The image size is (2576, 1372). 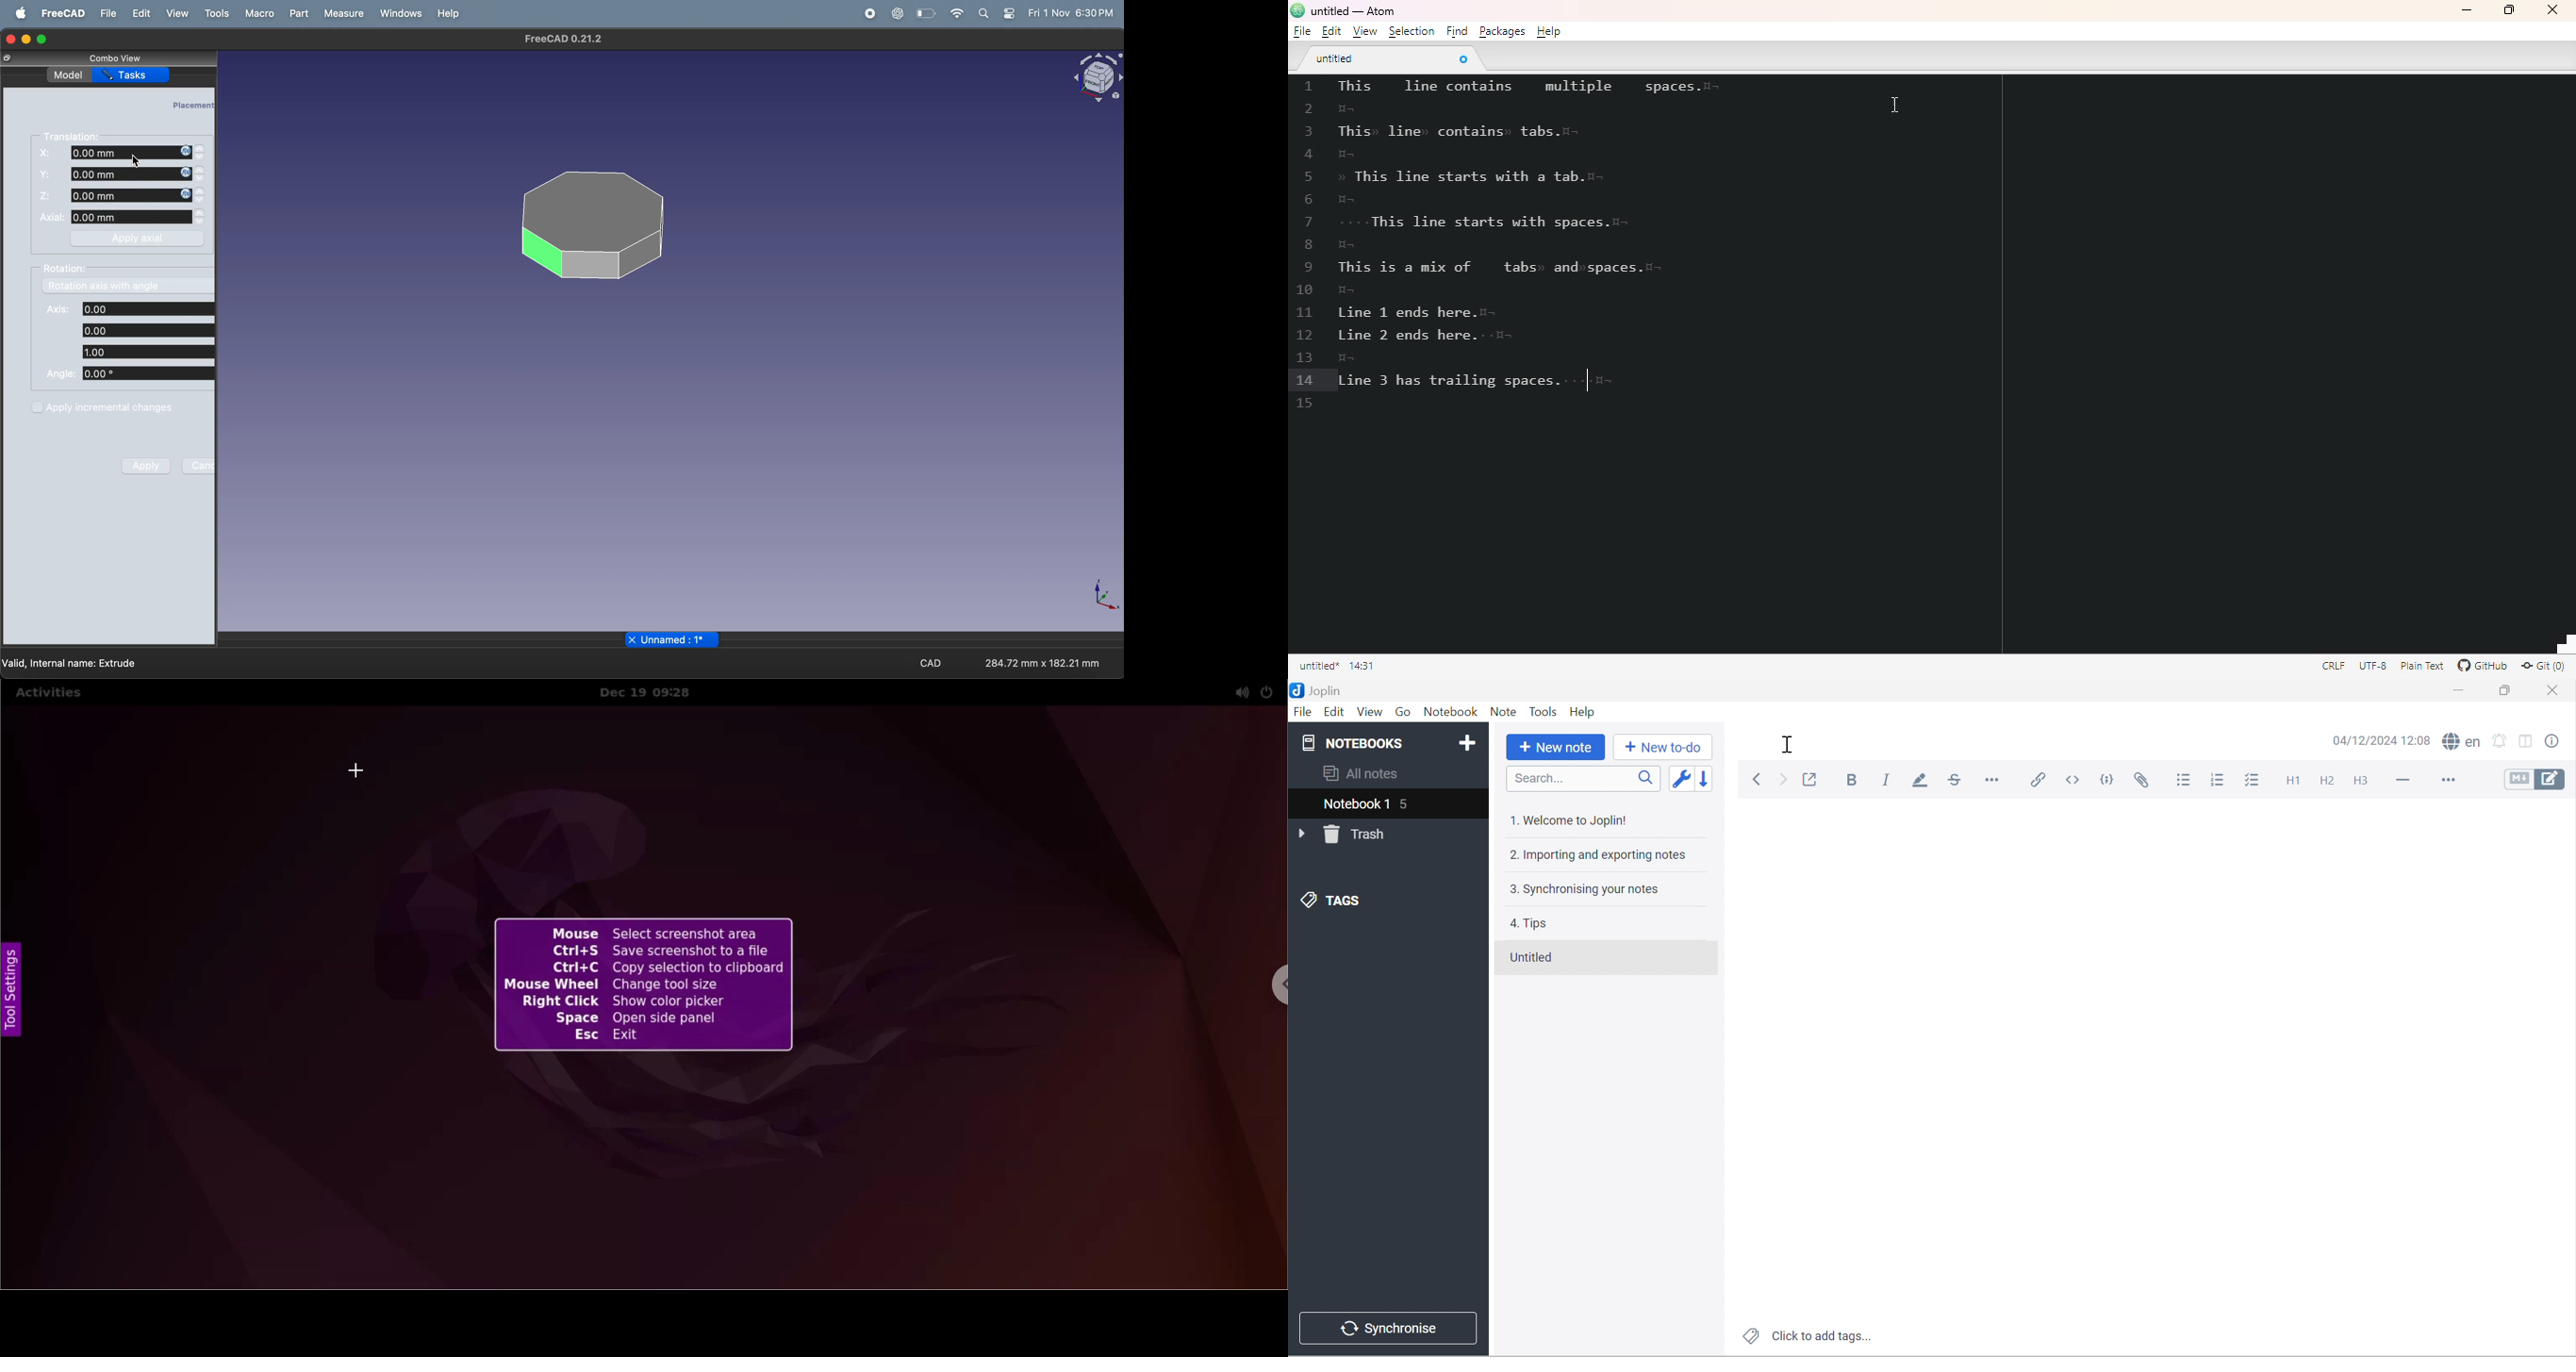 What do you see at coordinates (1588, 379) in the screenshot?
I see `invisible characters` at bounding box center [1588, 379].